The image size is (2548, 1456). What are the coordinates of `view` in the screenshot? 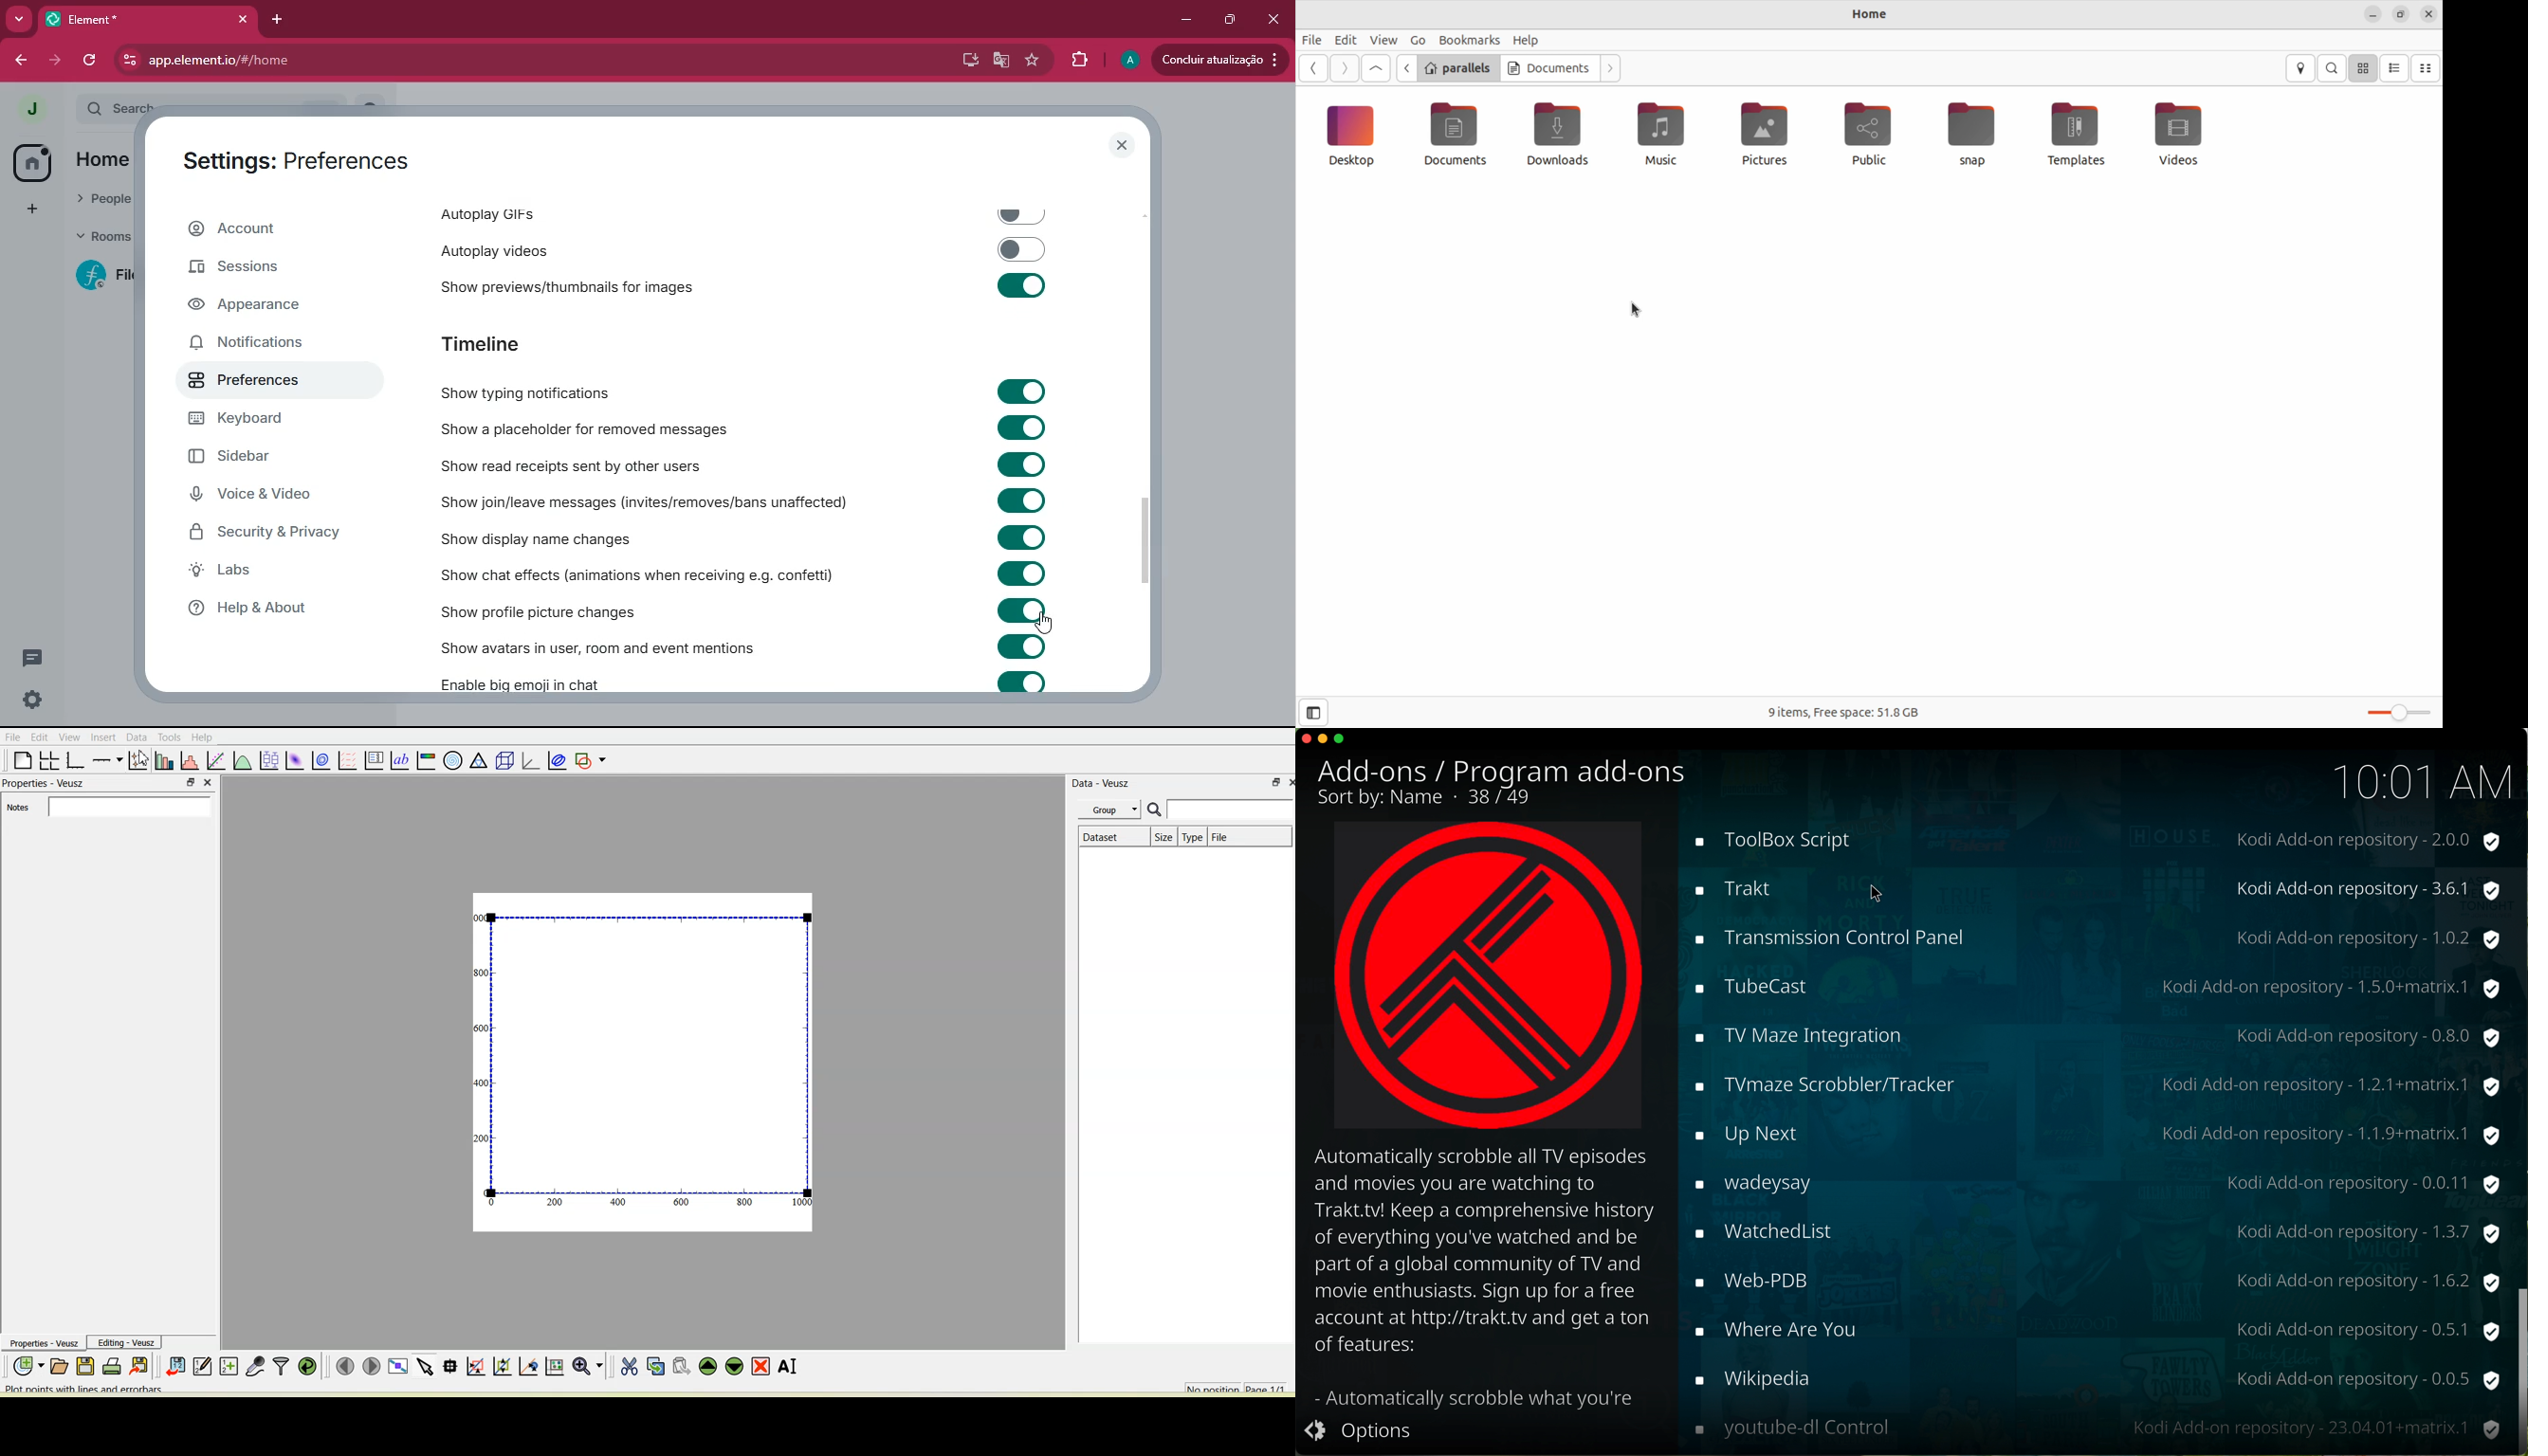 It's located at (1383, 40).